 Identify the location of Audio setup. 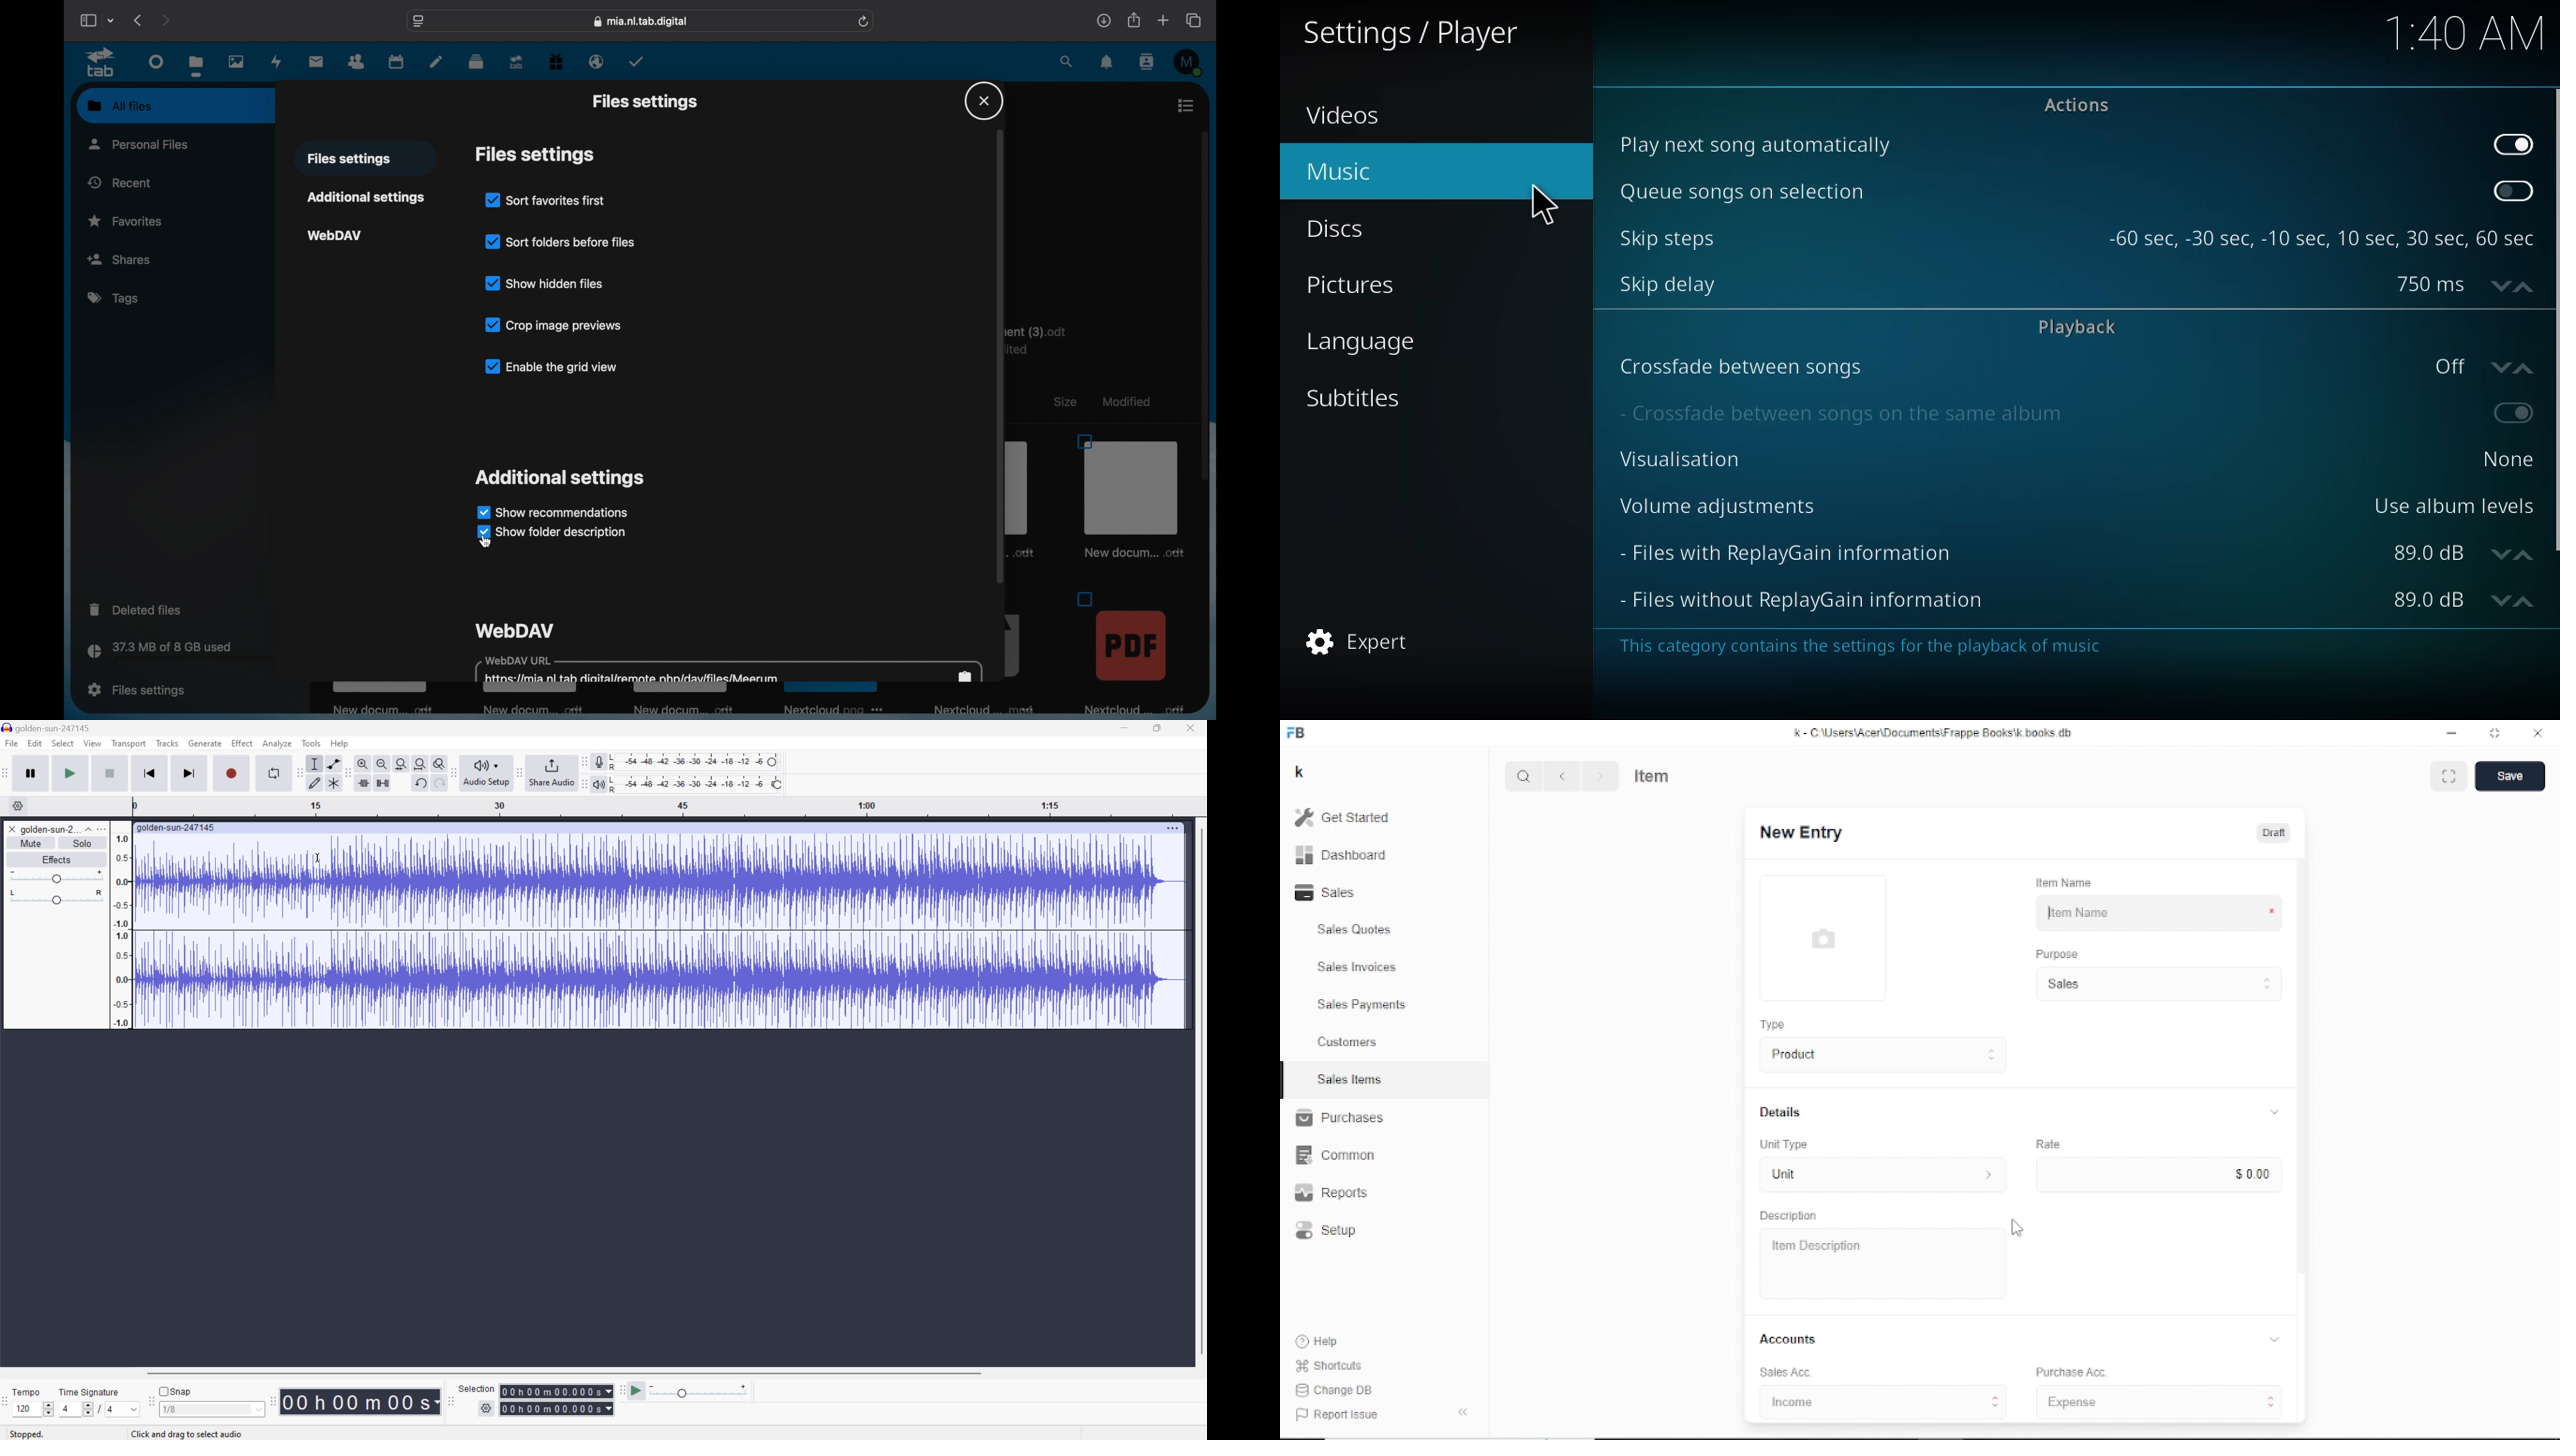
(488, 772).